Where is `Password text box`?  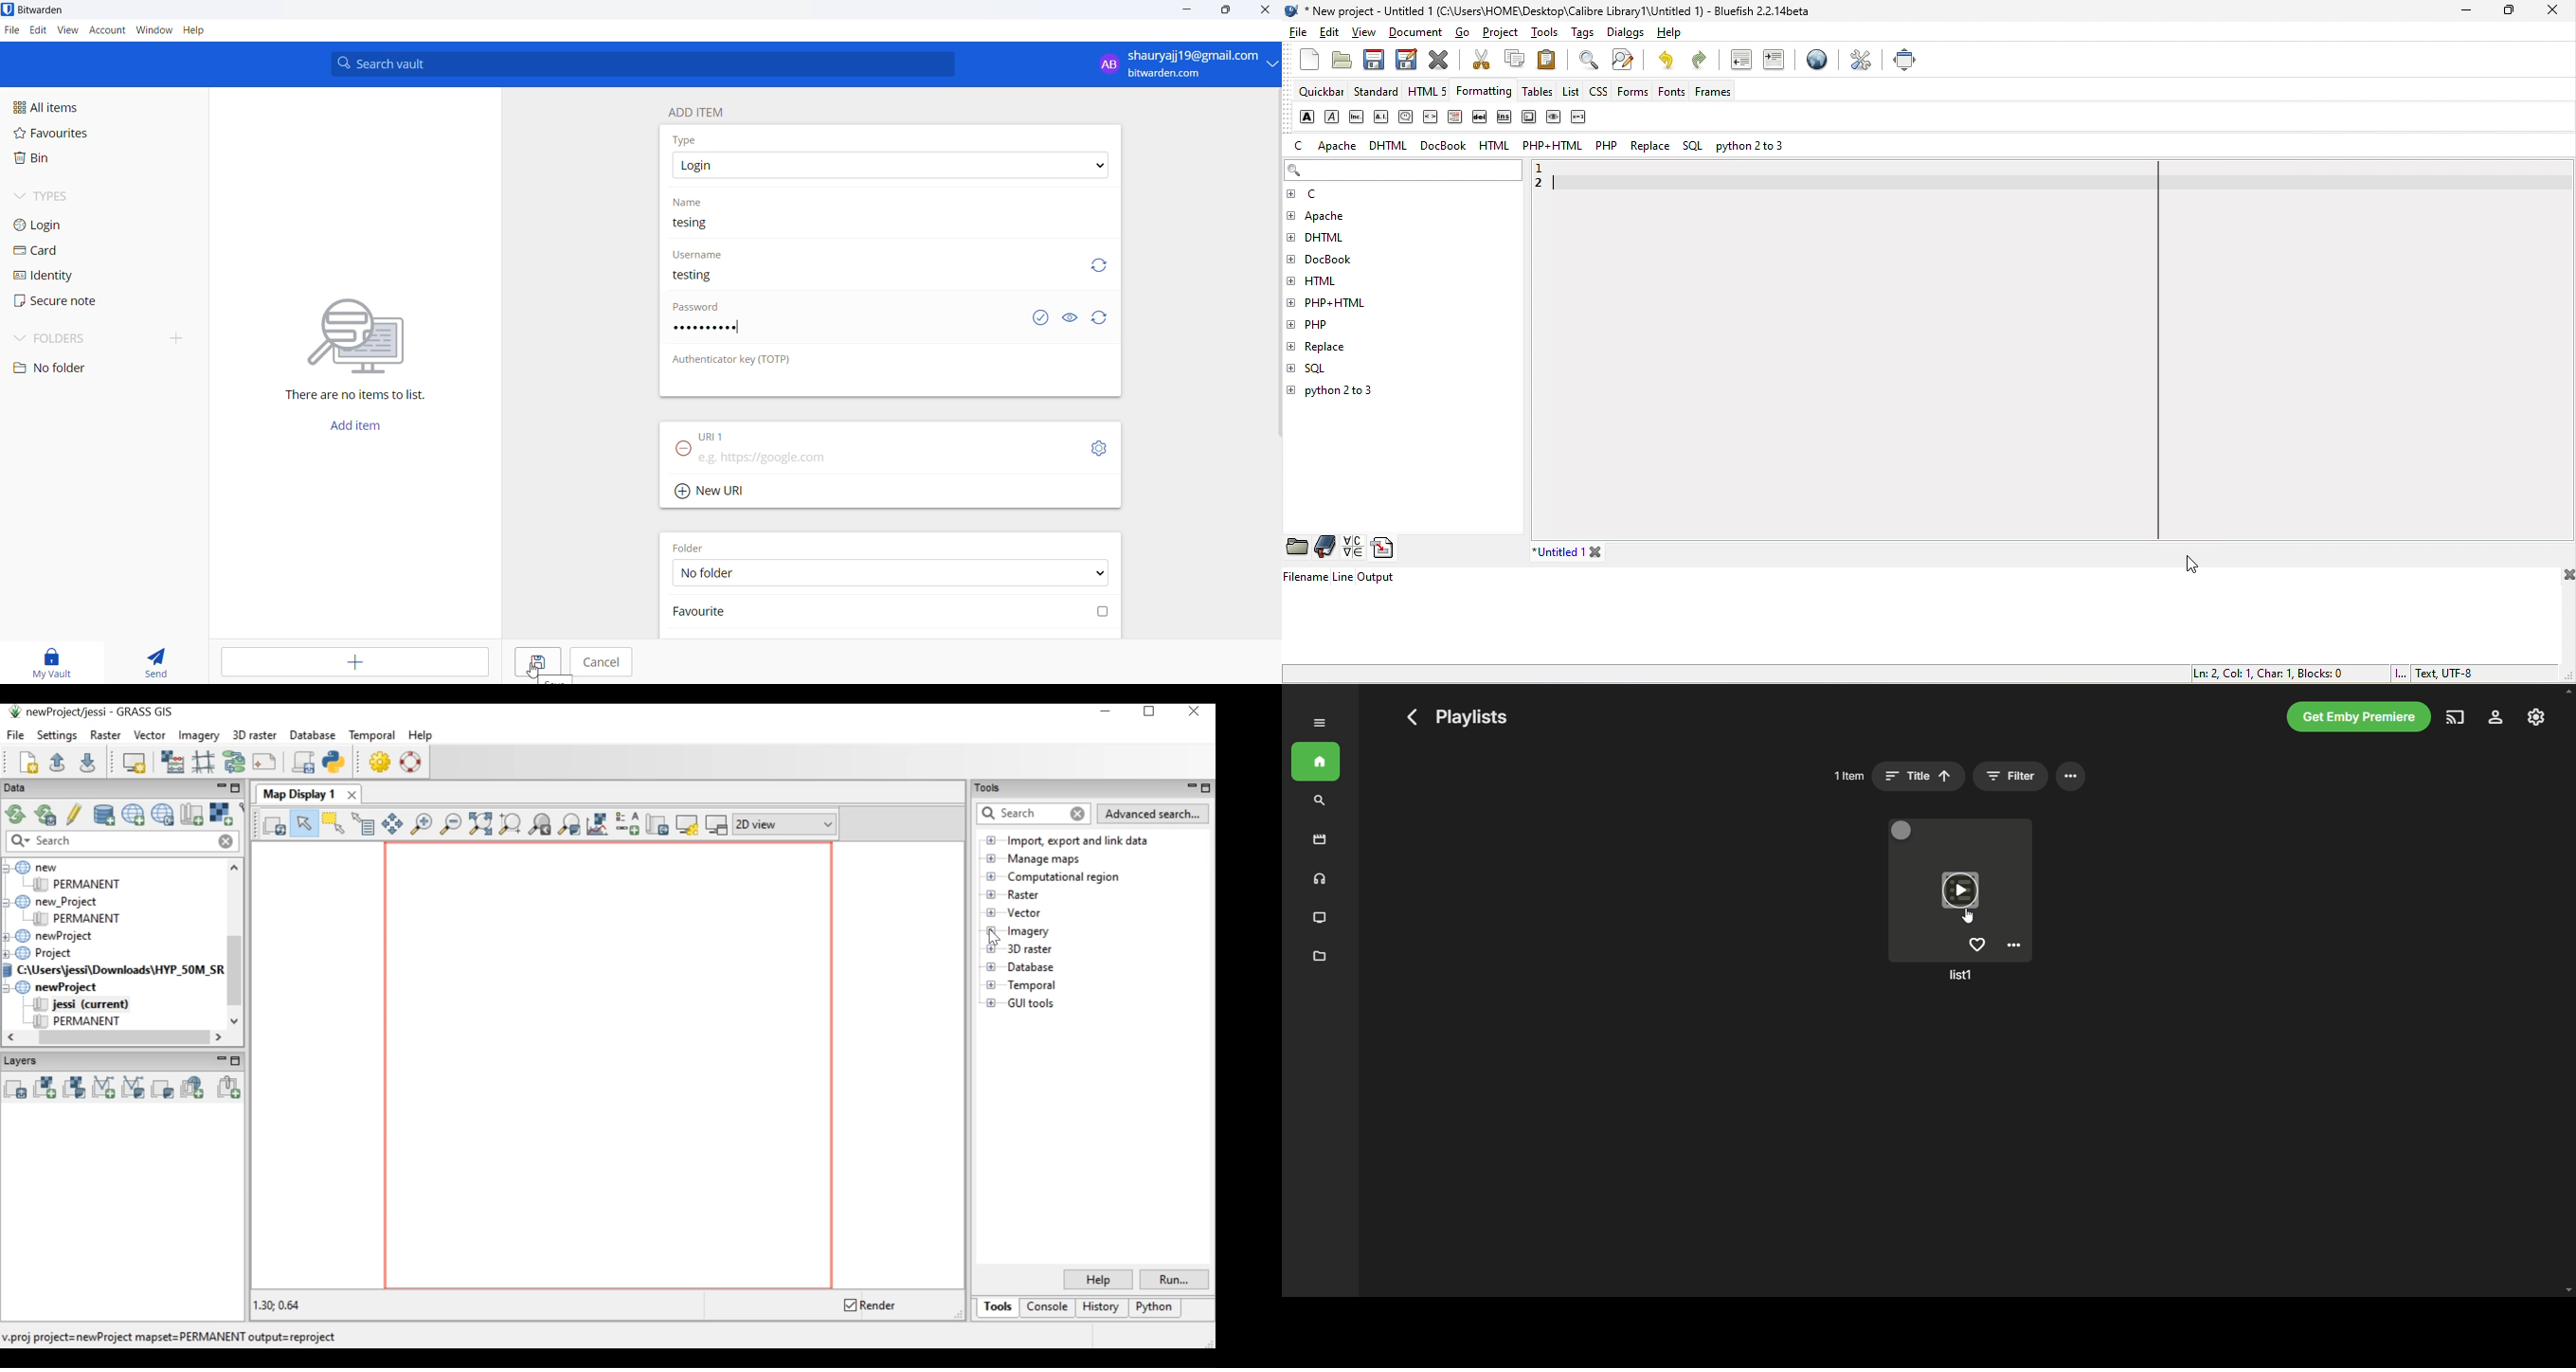 Password text box is located at coordinates (848, 334).